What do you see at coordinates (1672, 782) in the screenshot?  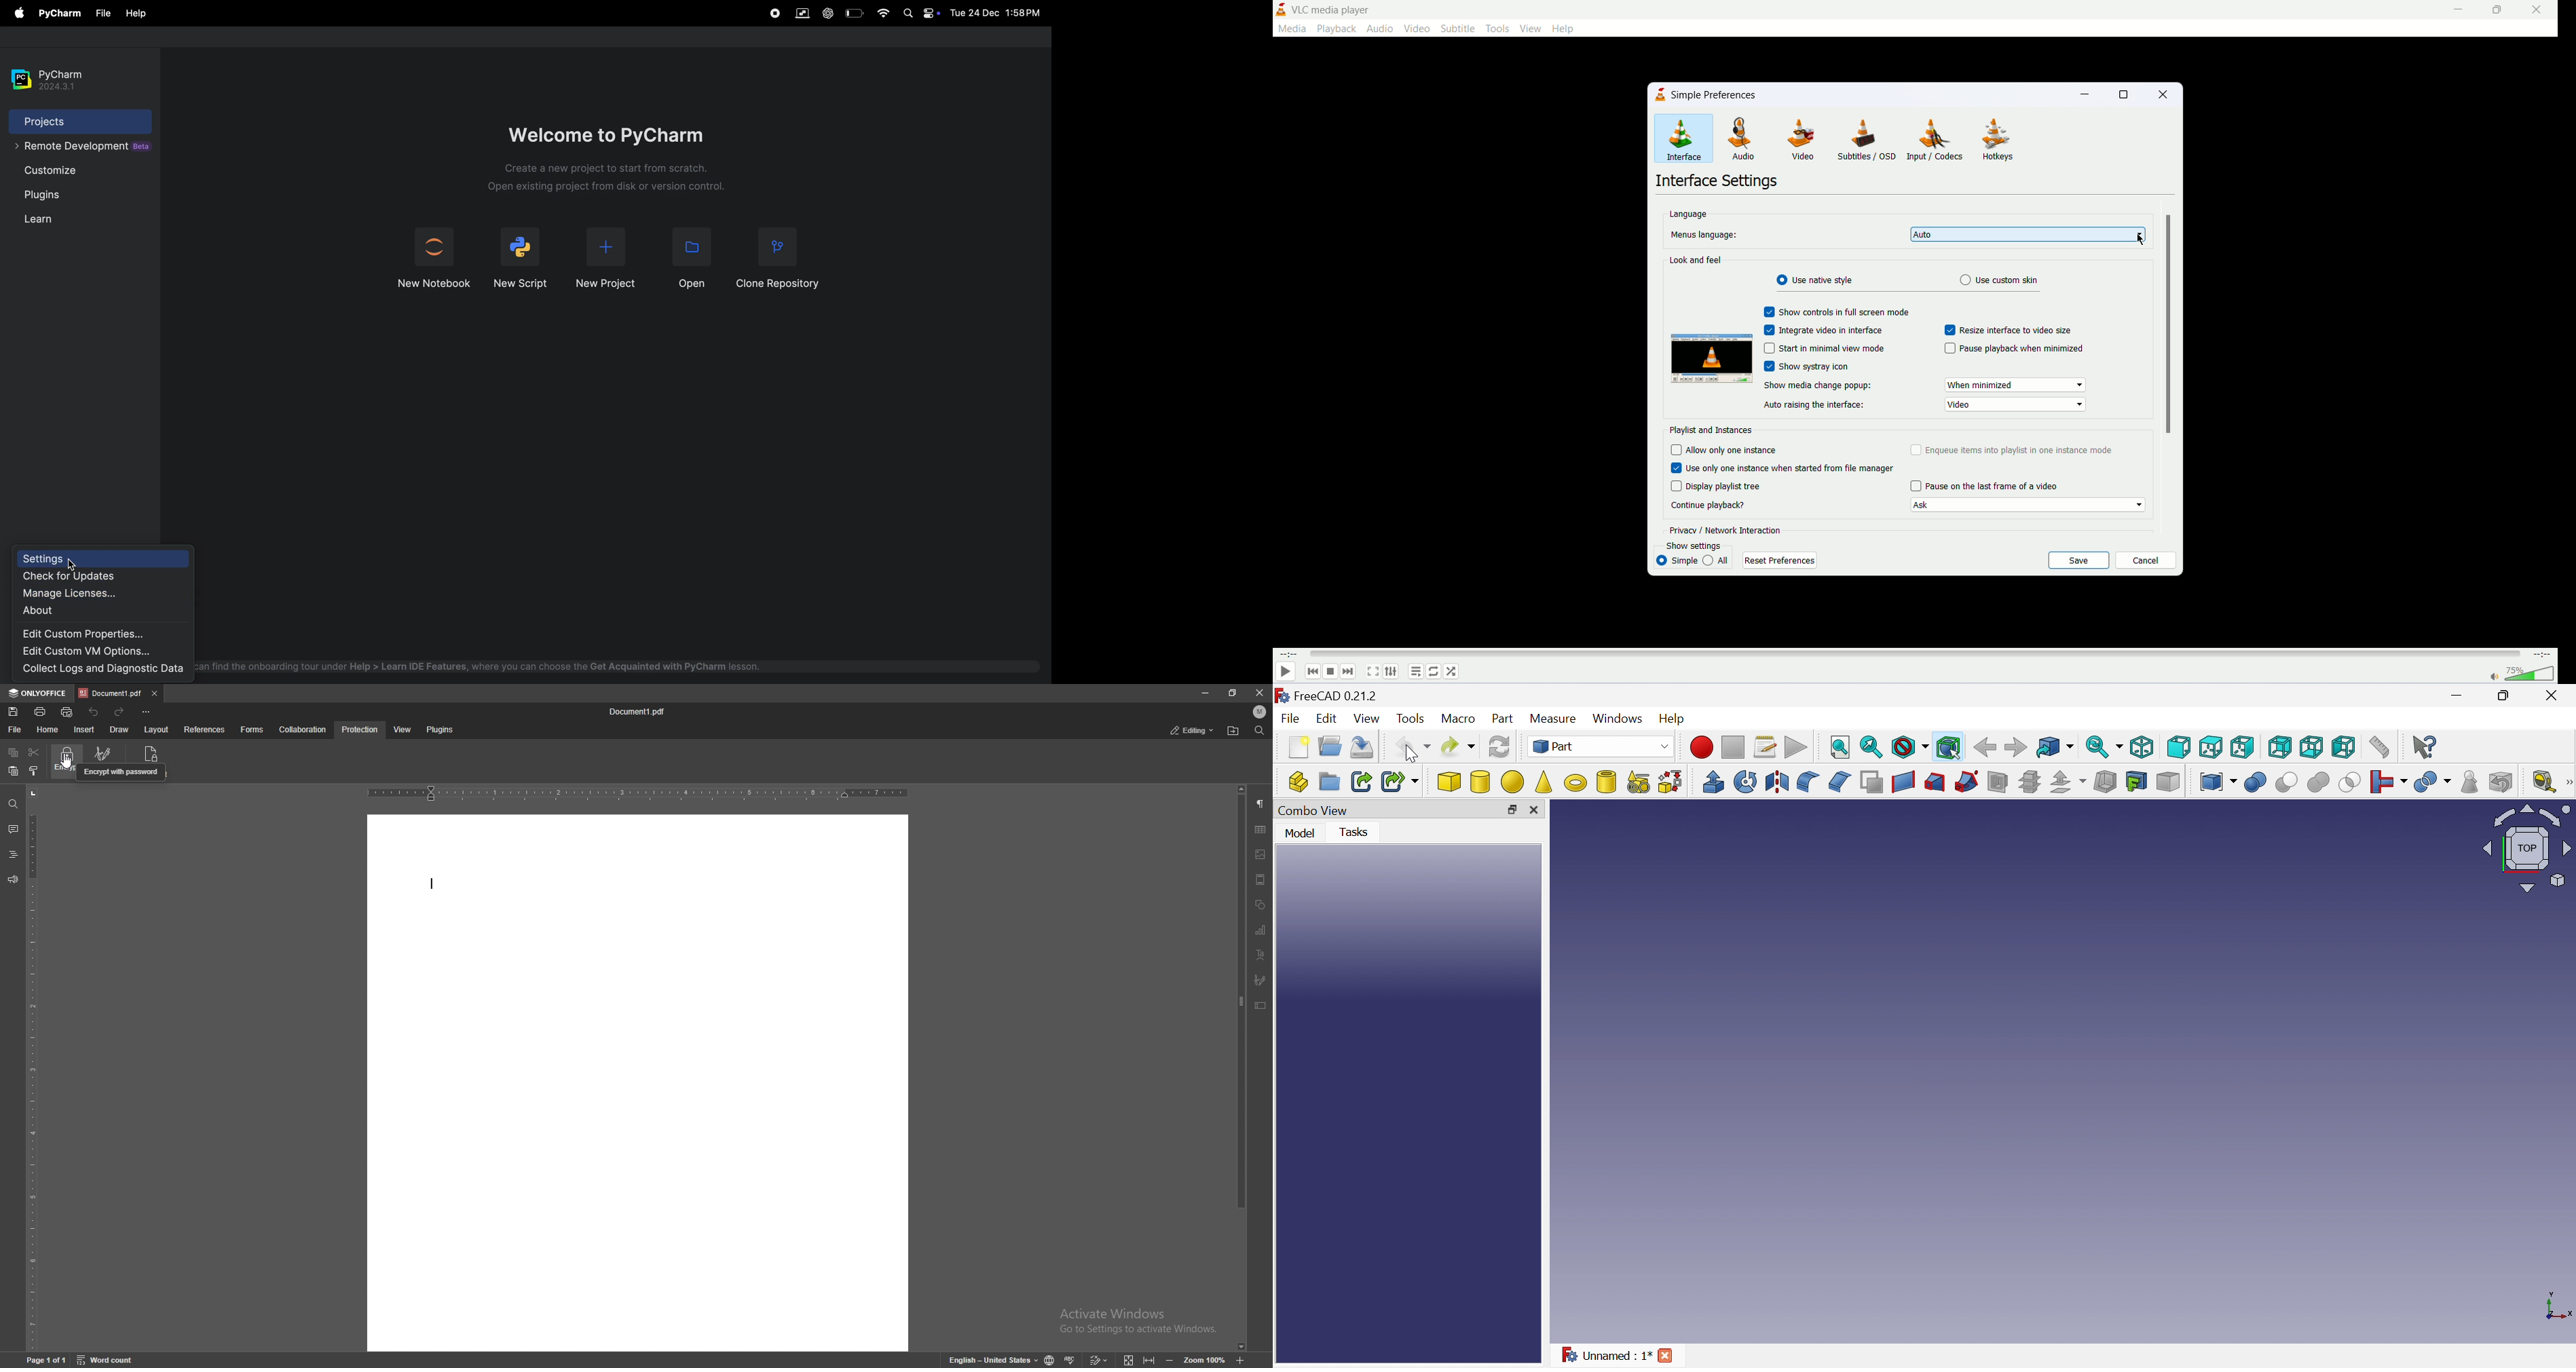 I see `Shape builder` at bounding box center [1672, 782].